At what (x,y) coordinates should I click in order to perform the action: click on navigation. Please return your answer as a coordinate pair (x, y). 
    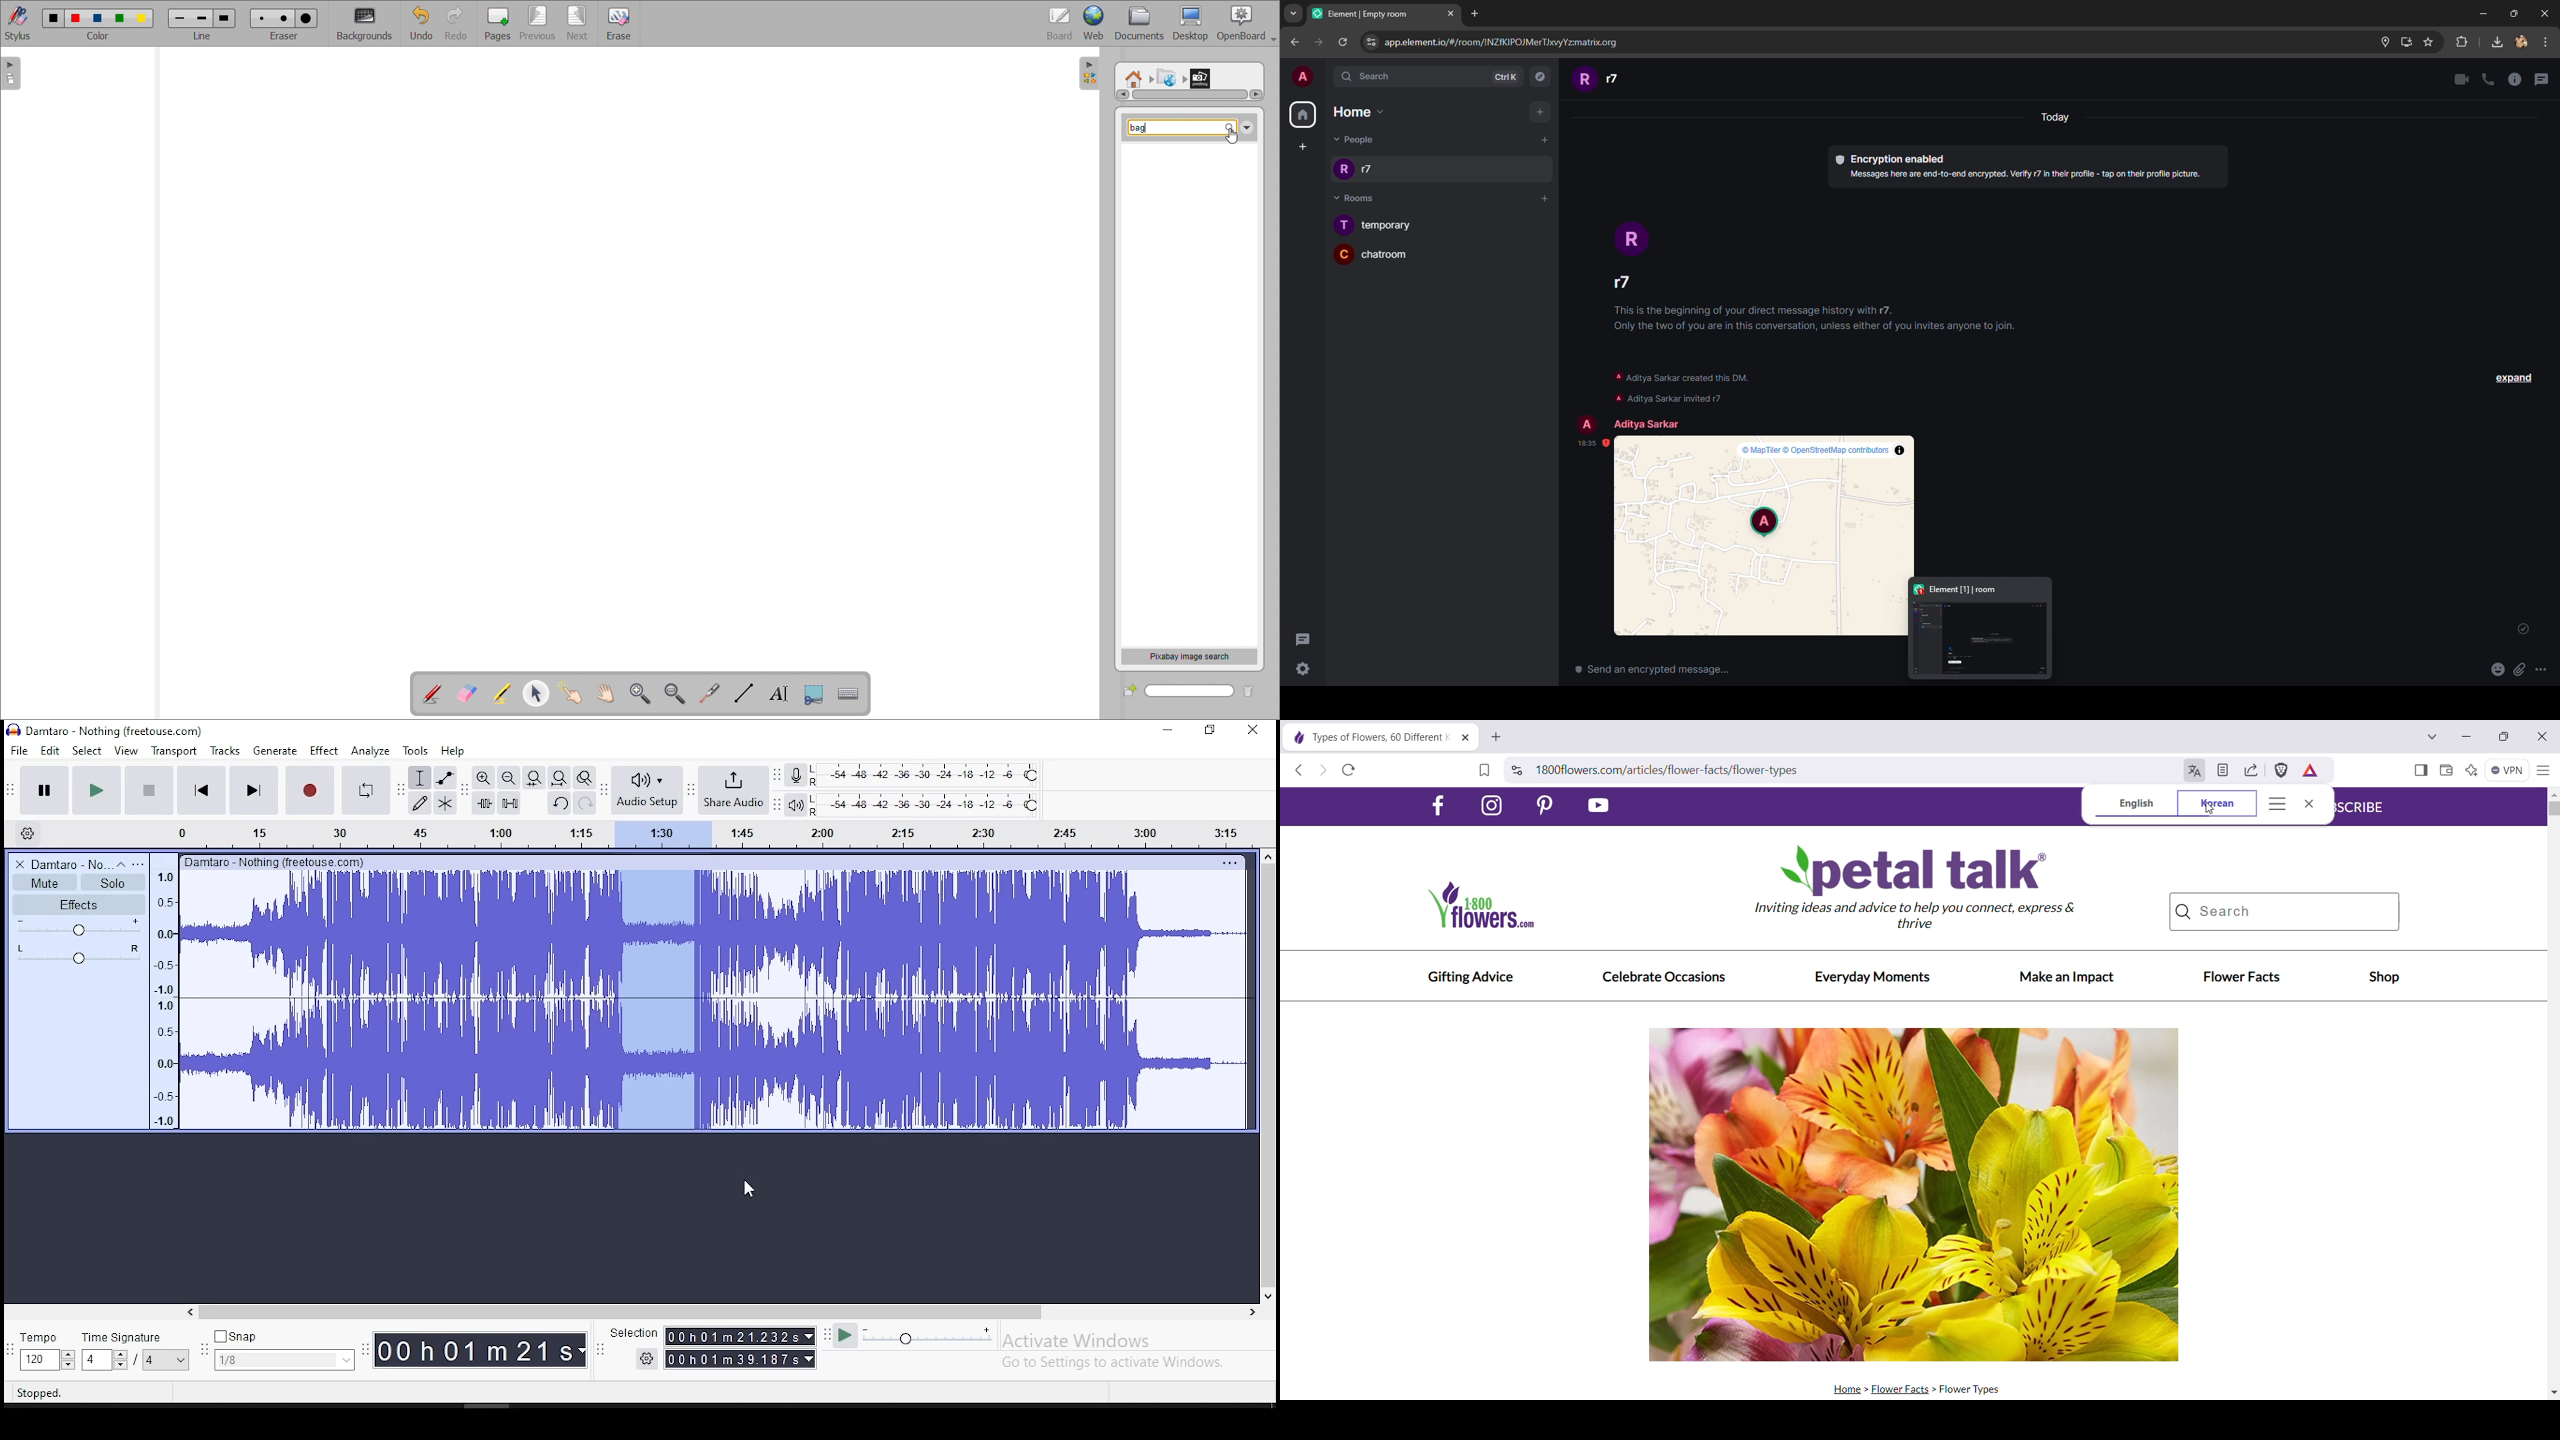
    Looking at the image, I should click on (1541, 76).